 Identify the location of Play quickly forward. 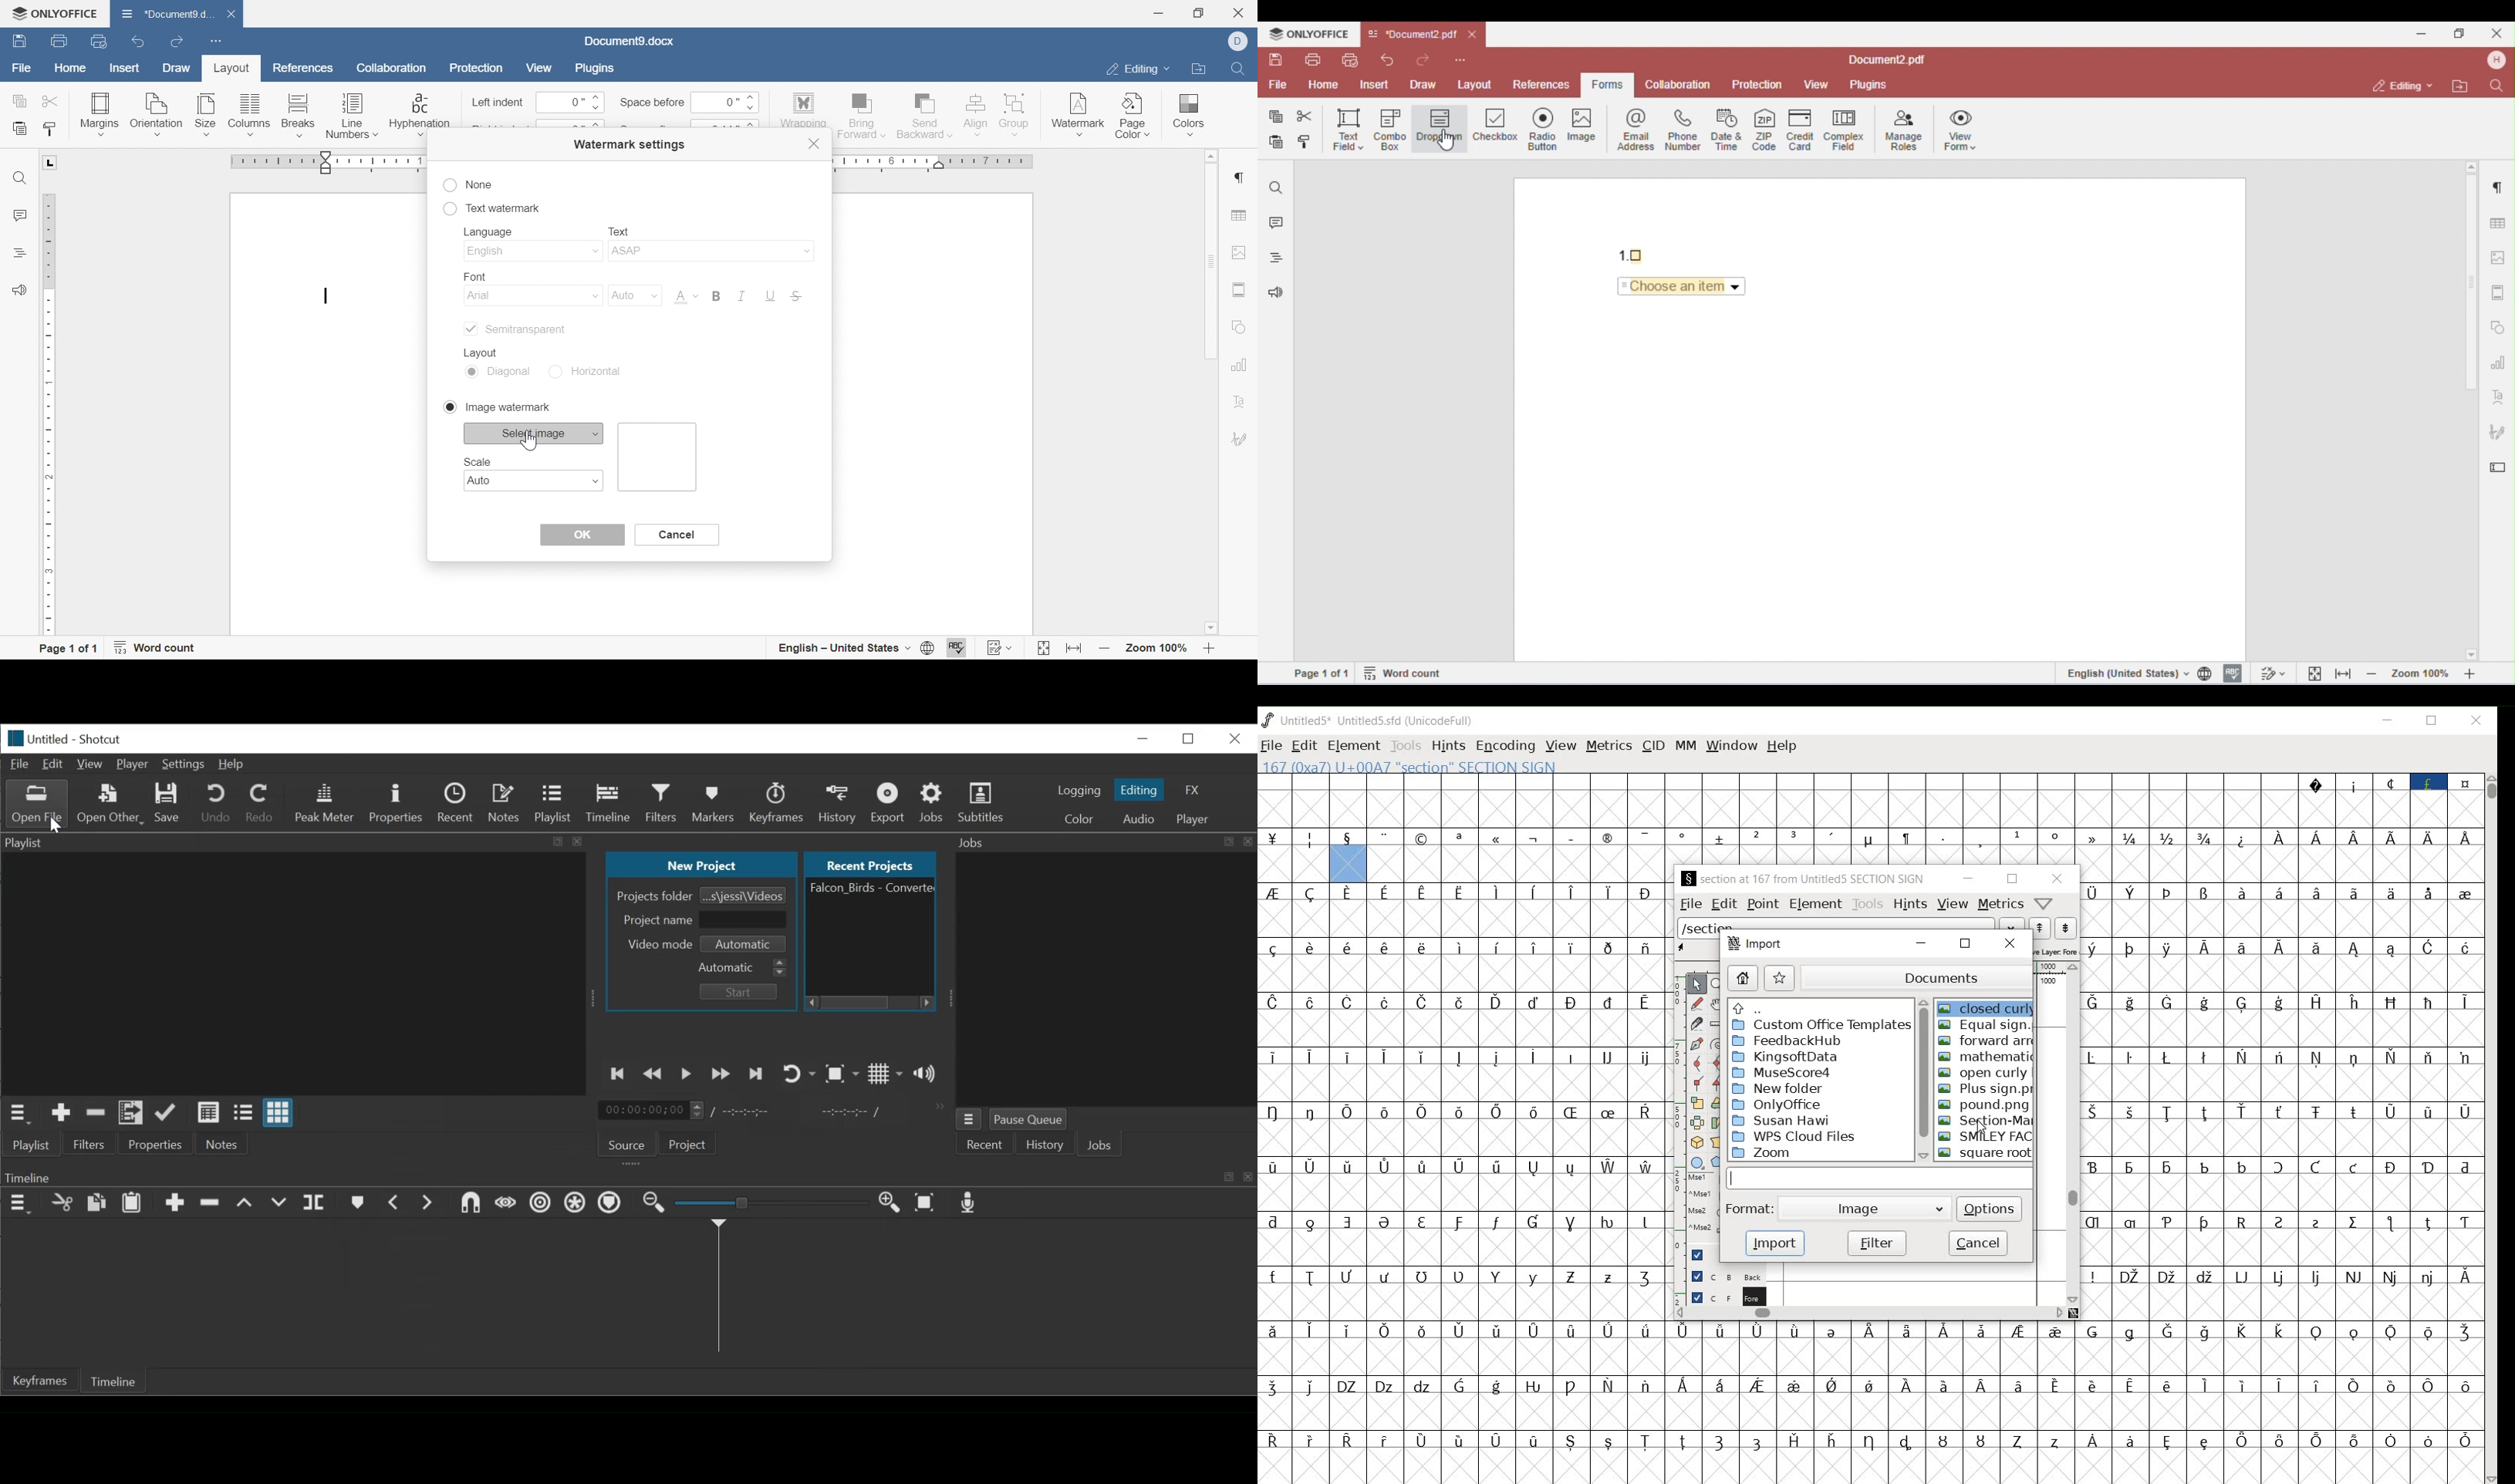
(722, 1074).